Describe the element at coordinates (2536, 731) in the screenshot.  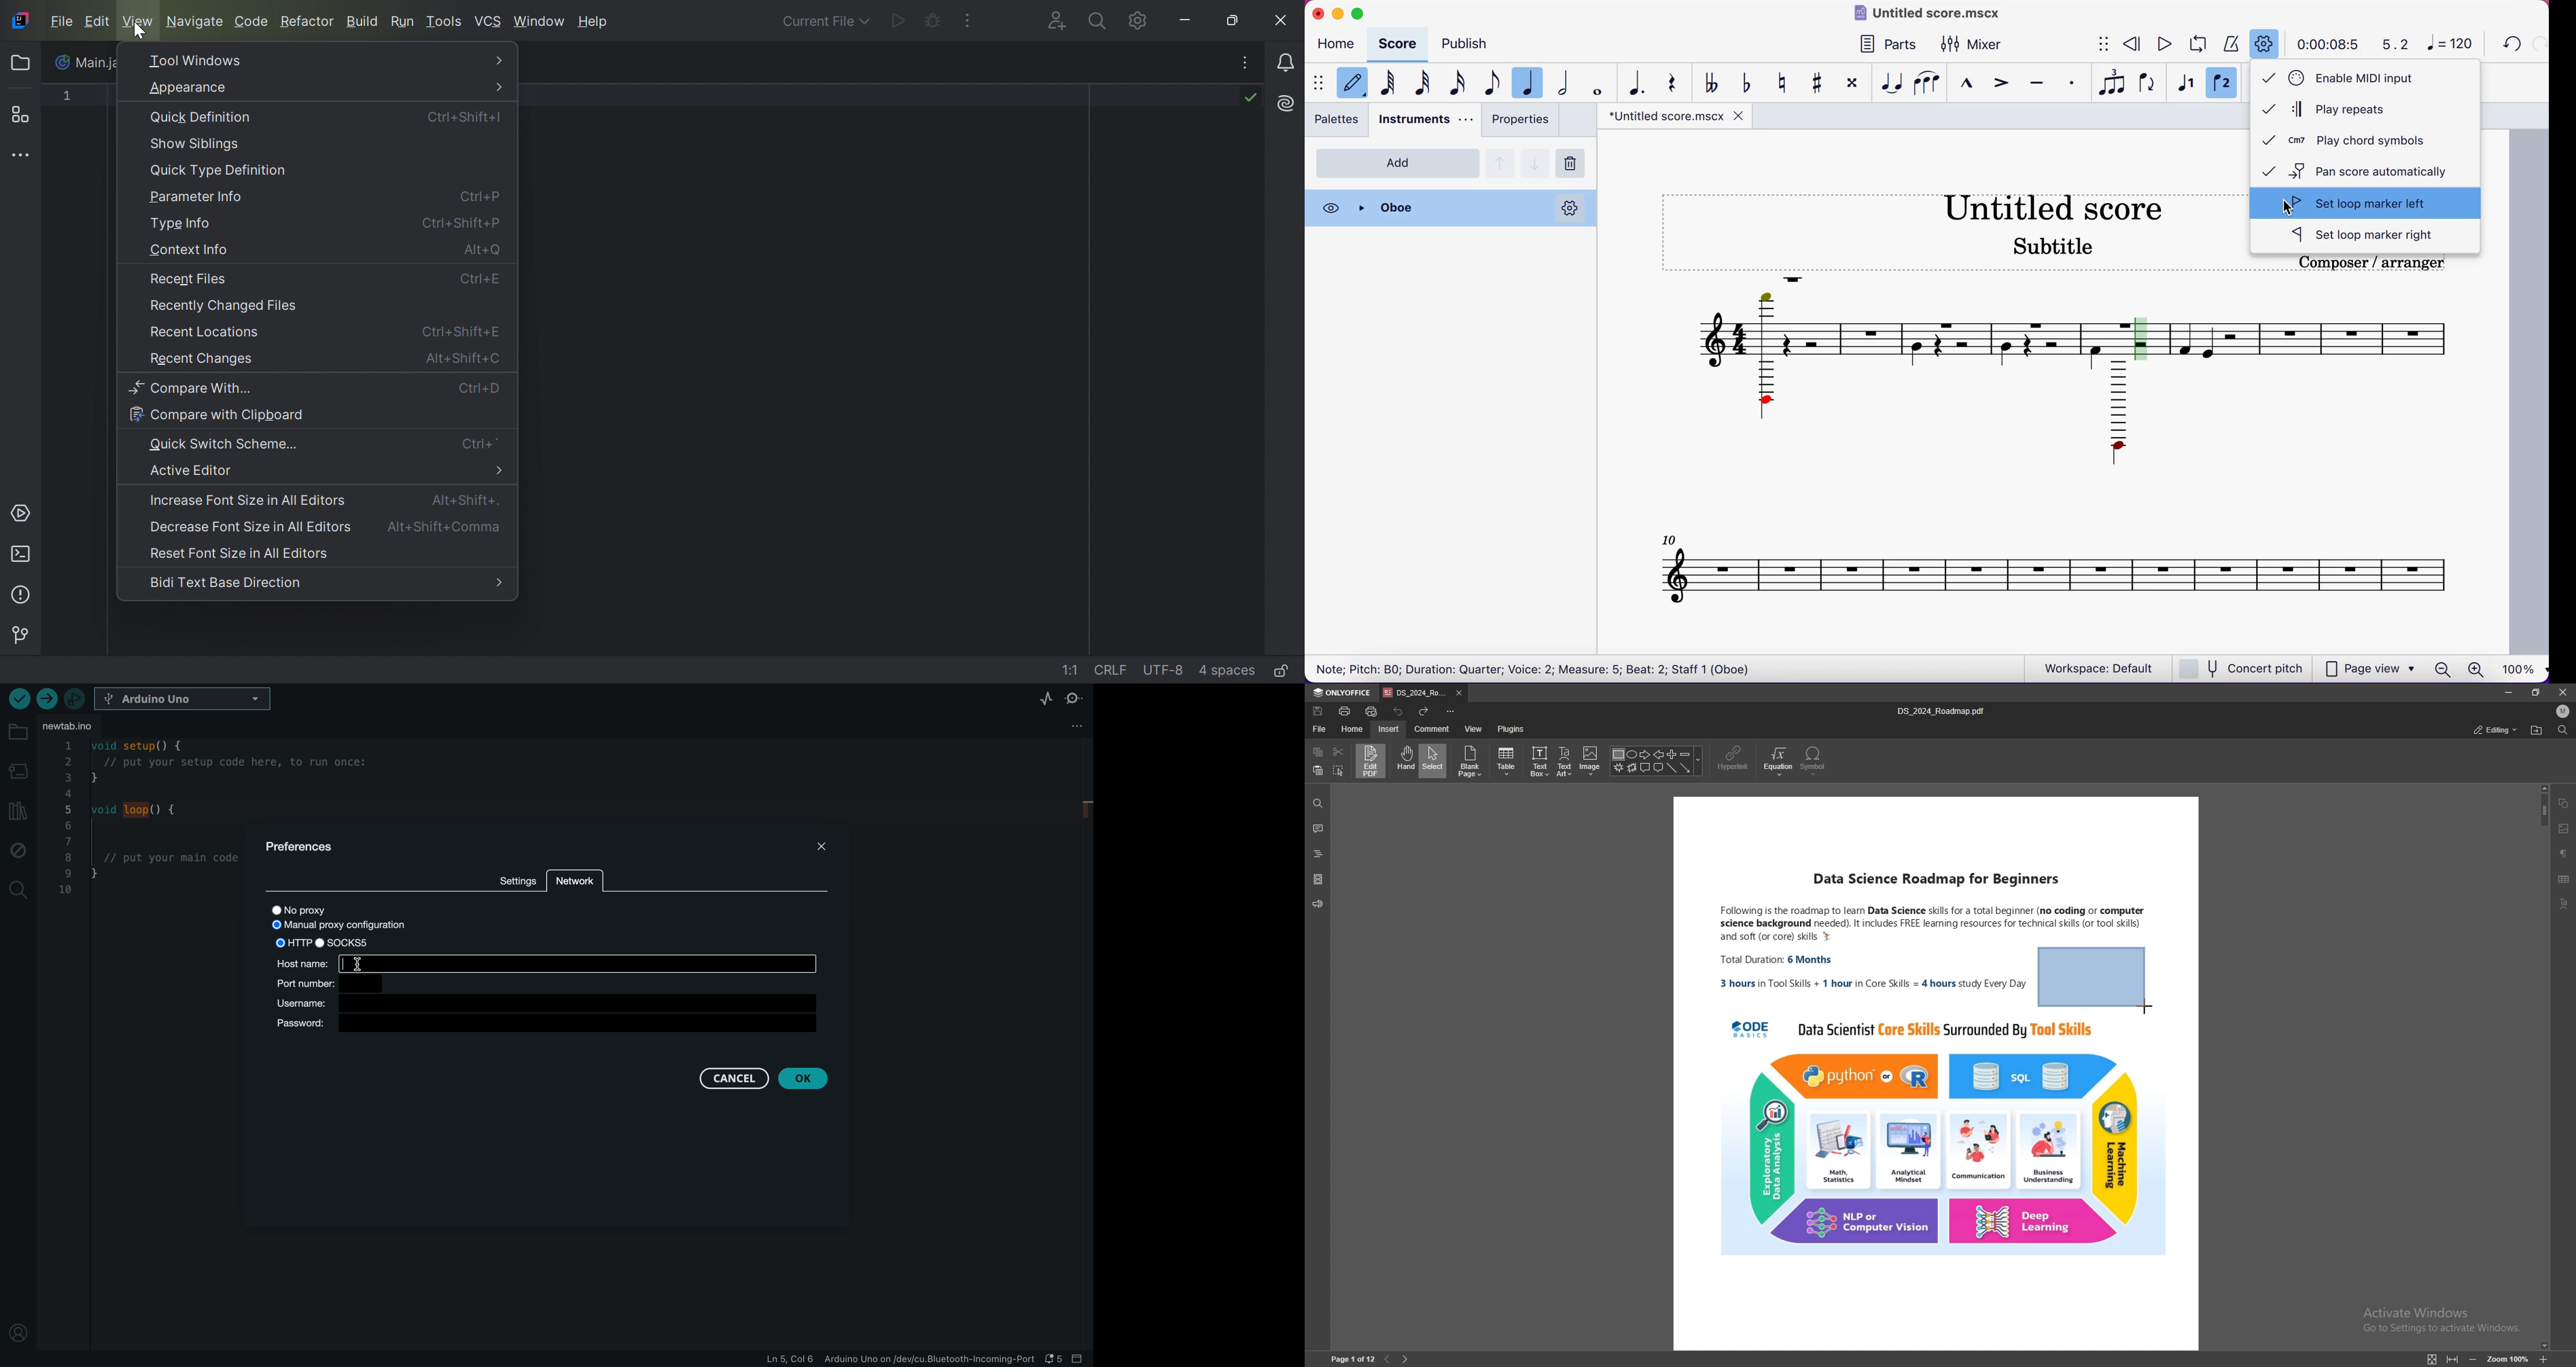
I see `open file location` at that location.